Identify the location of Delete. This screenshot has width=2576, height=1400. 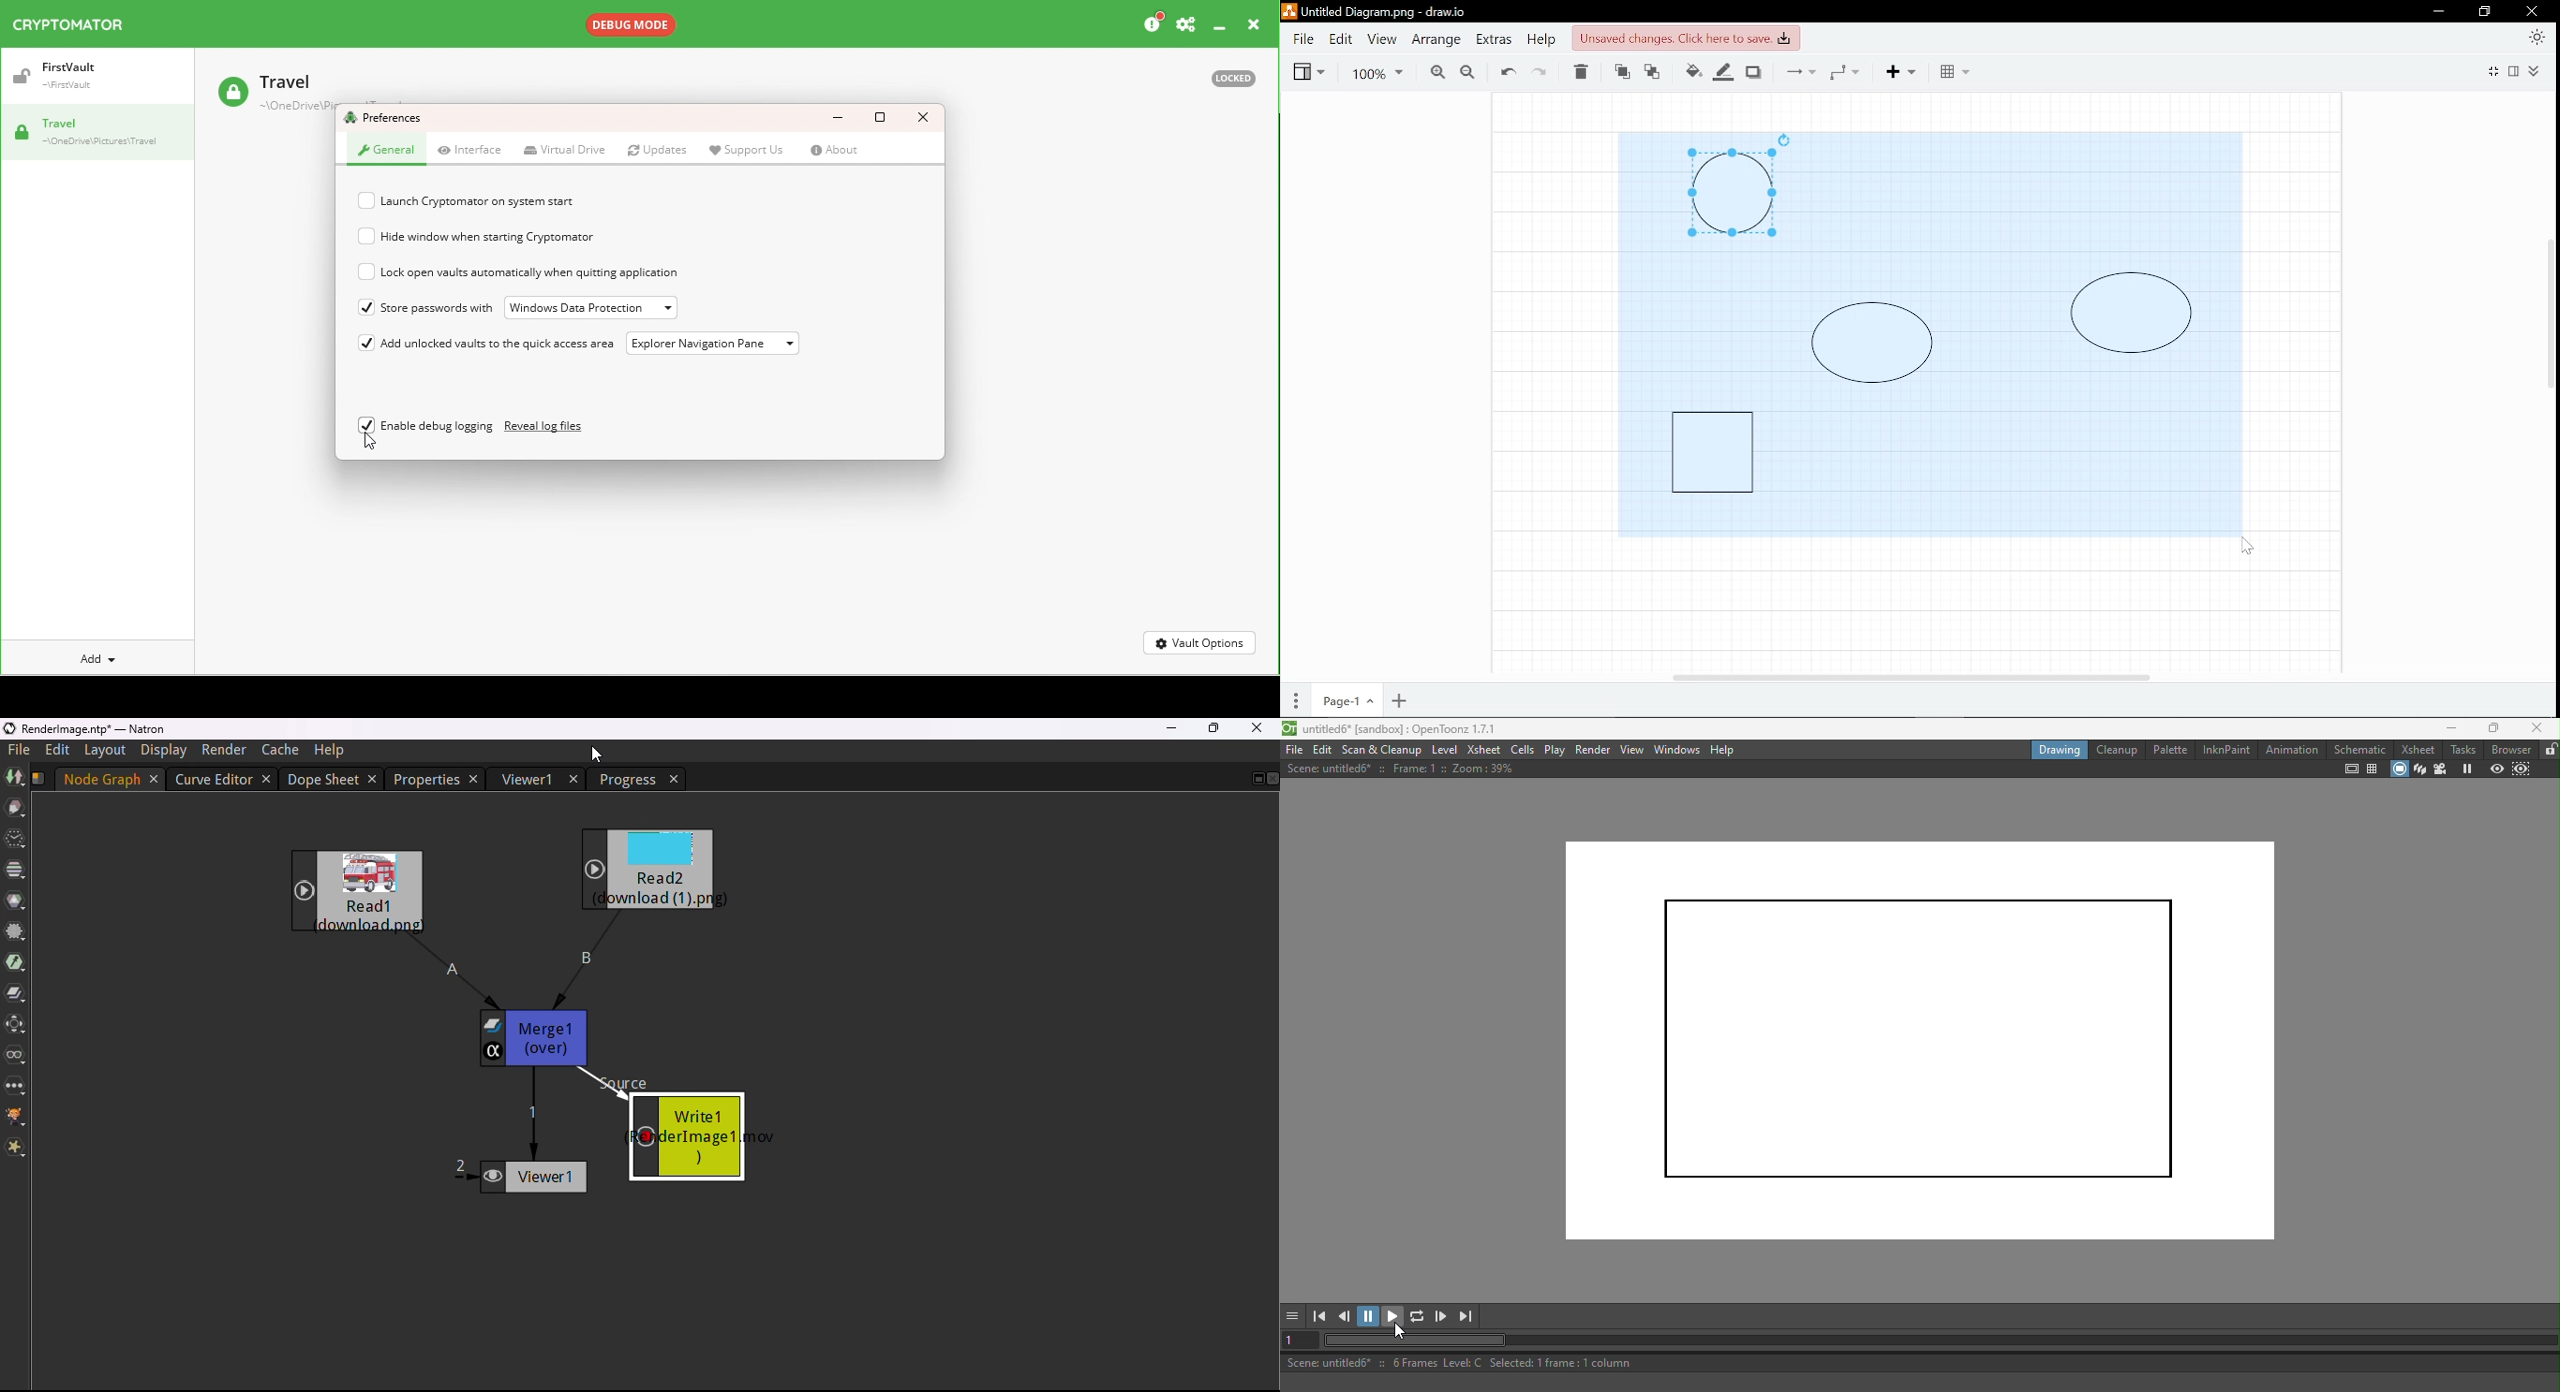
(1583, 73).